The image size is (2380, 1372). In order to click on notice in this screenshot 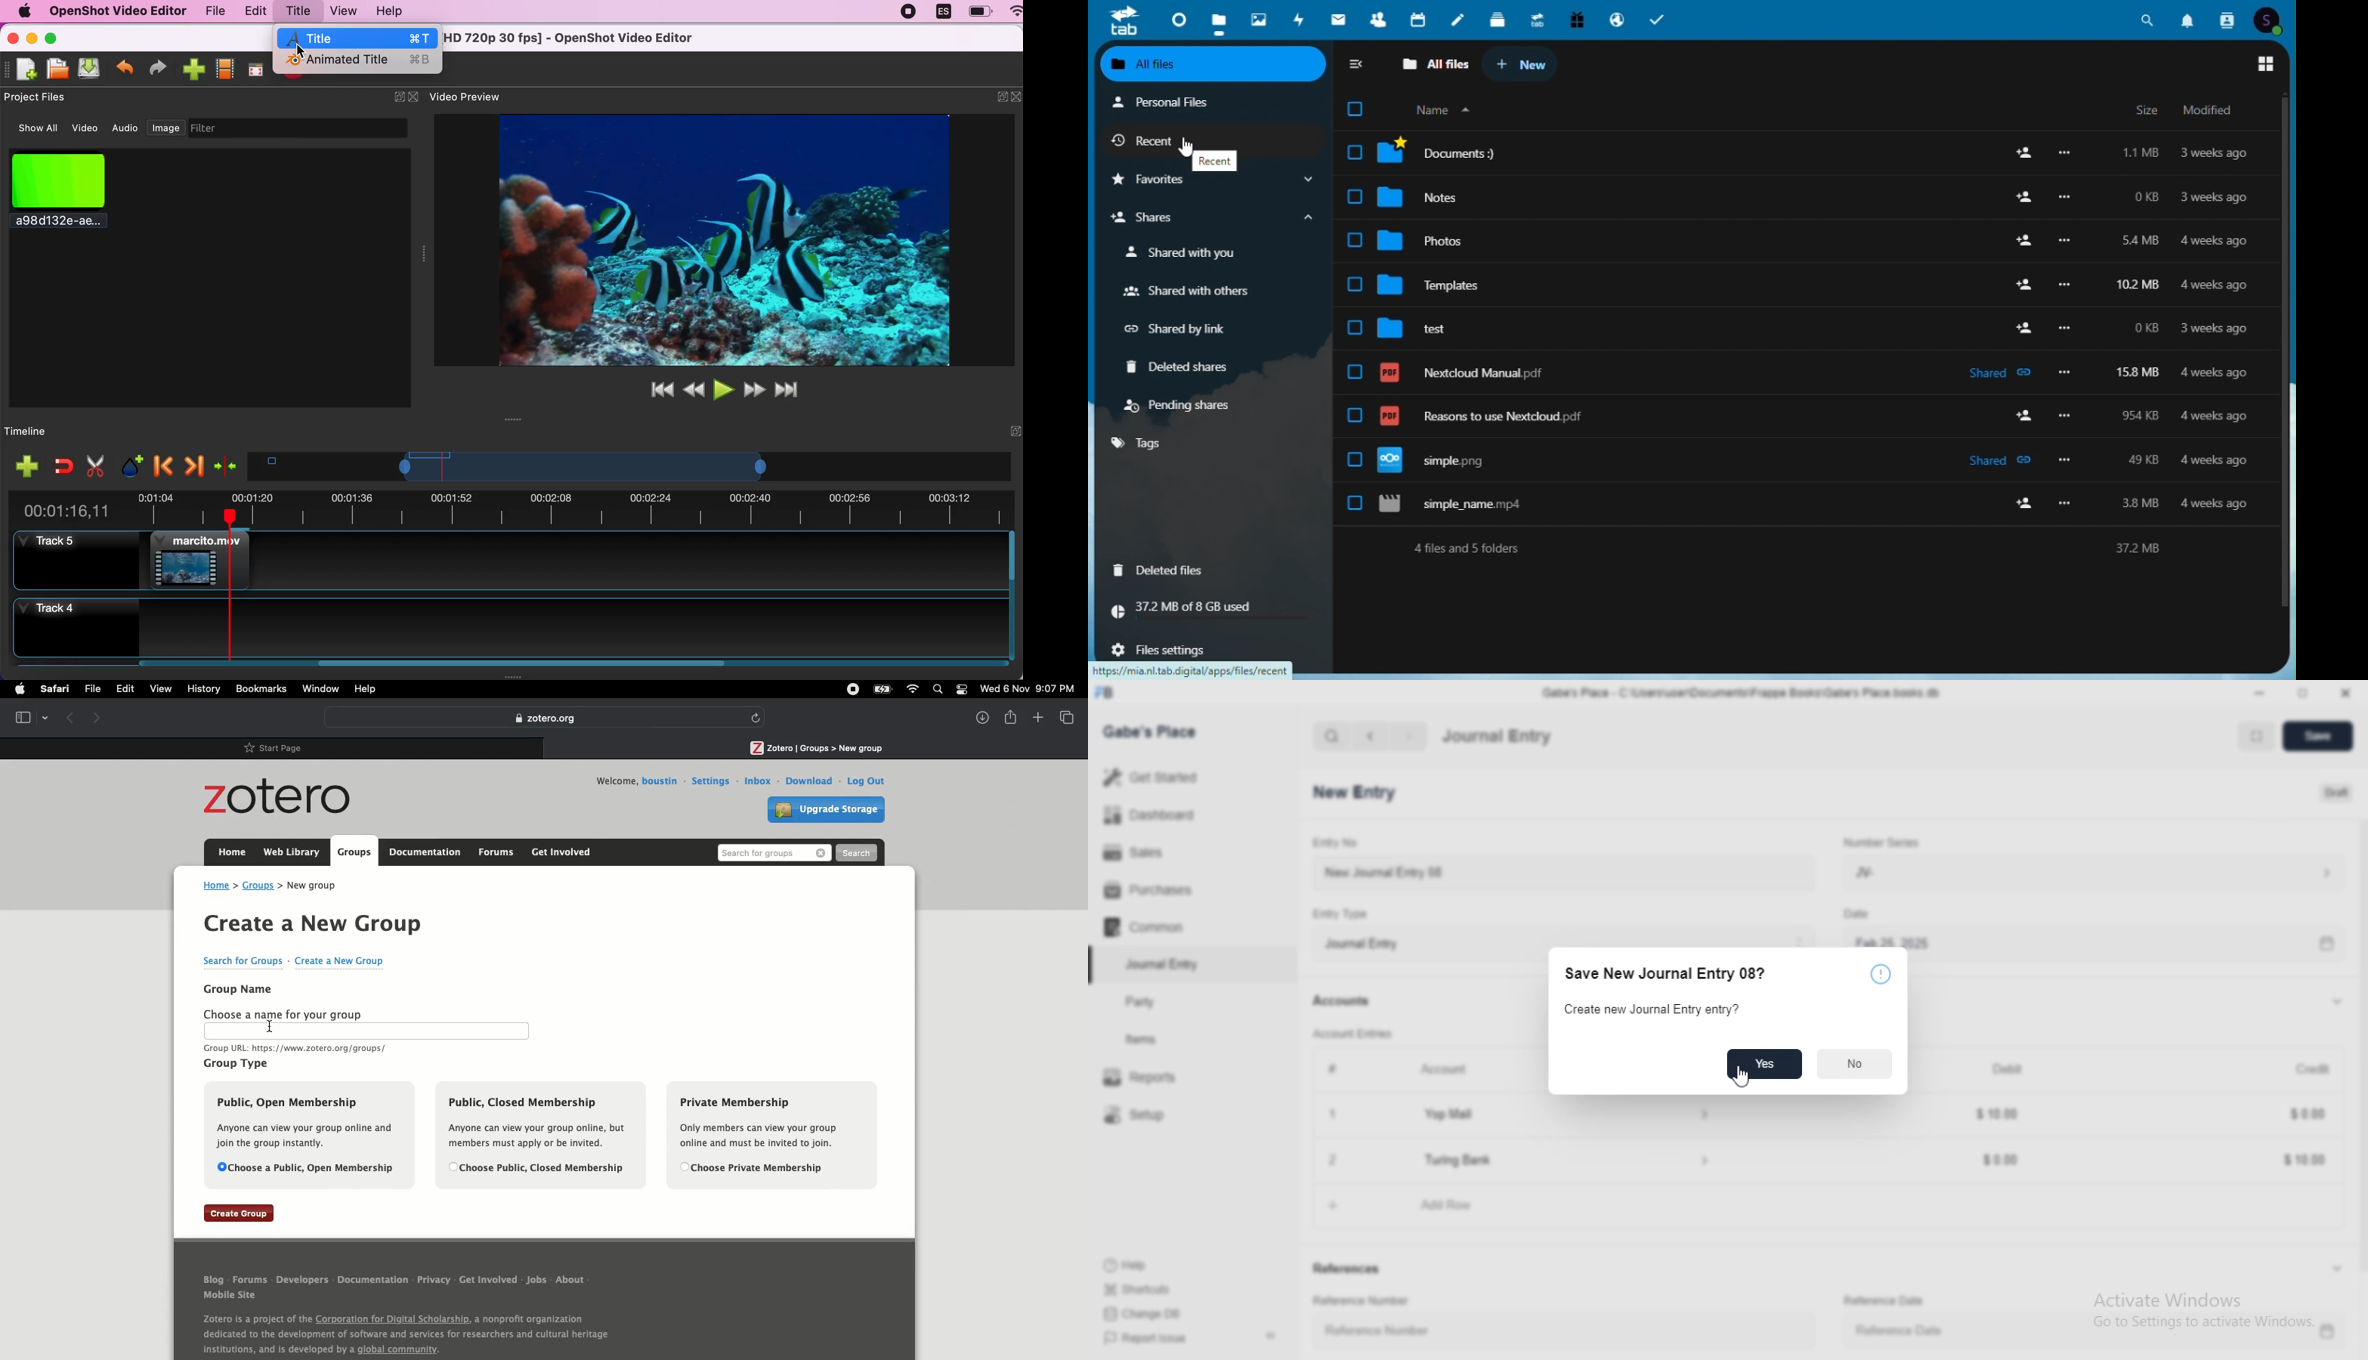, I will do `click(1881, 976)`.